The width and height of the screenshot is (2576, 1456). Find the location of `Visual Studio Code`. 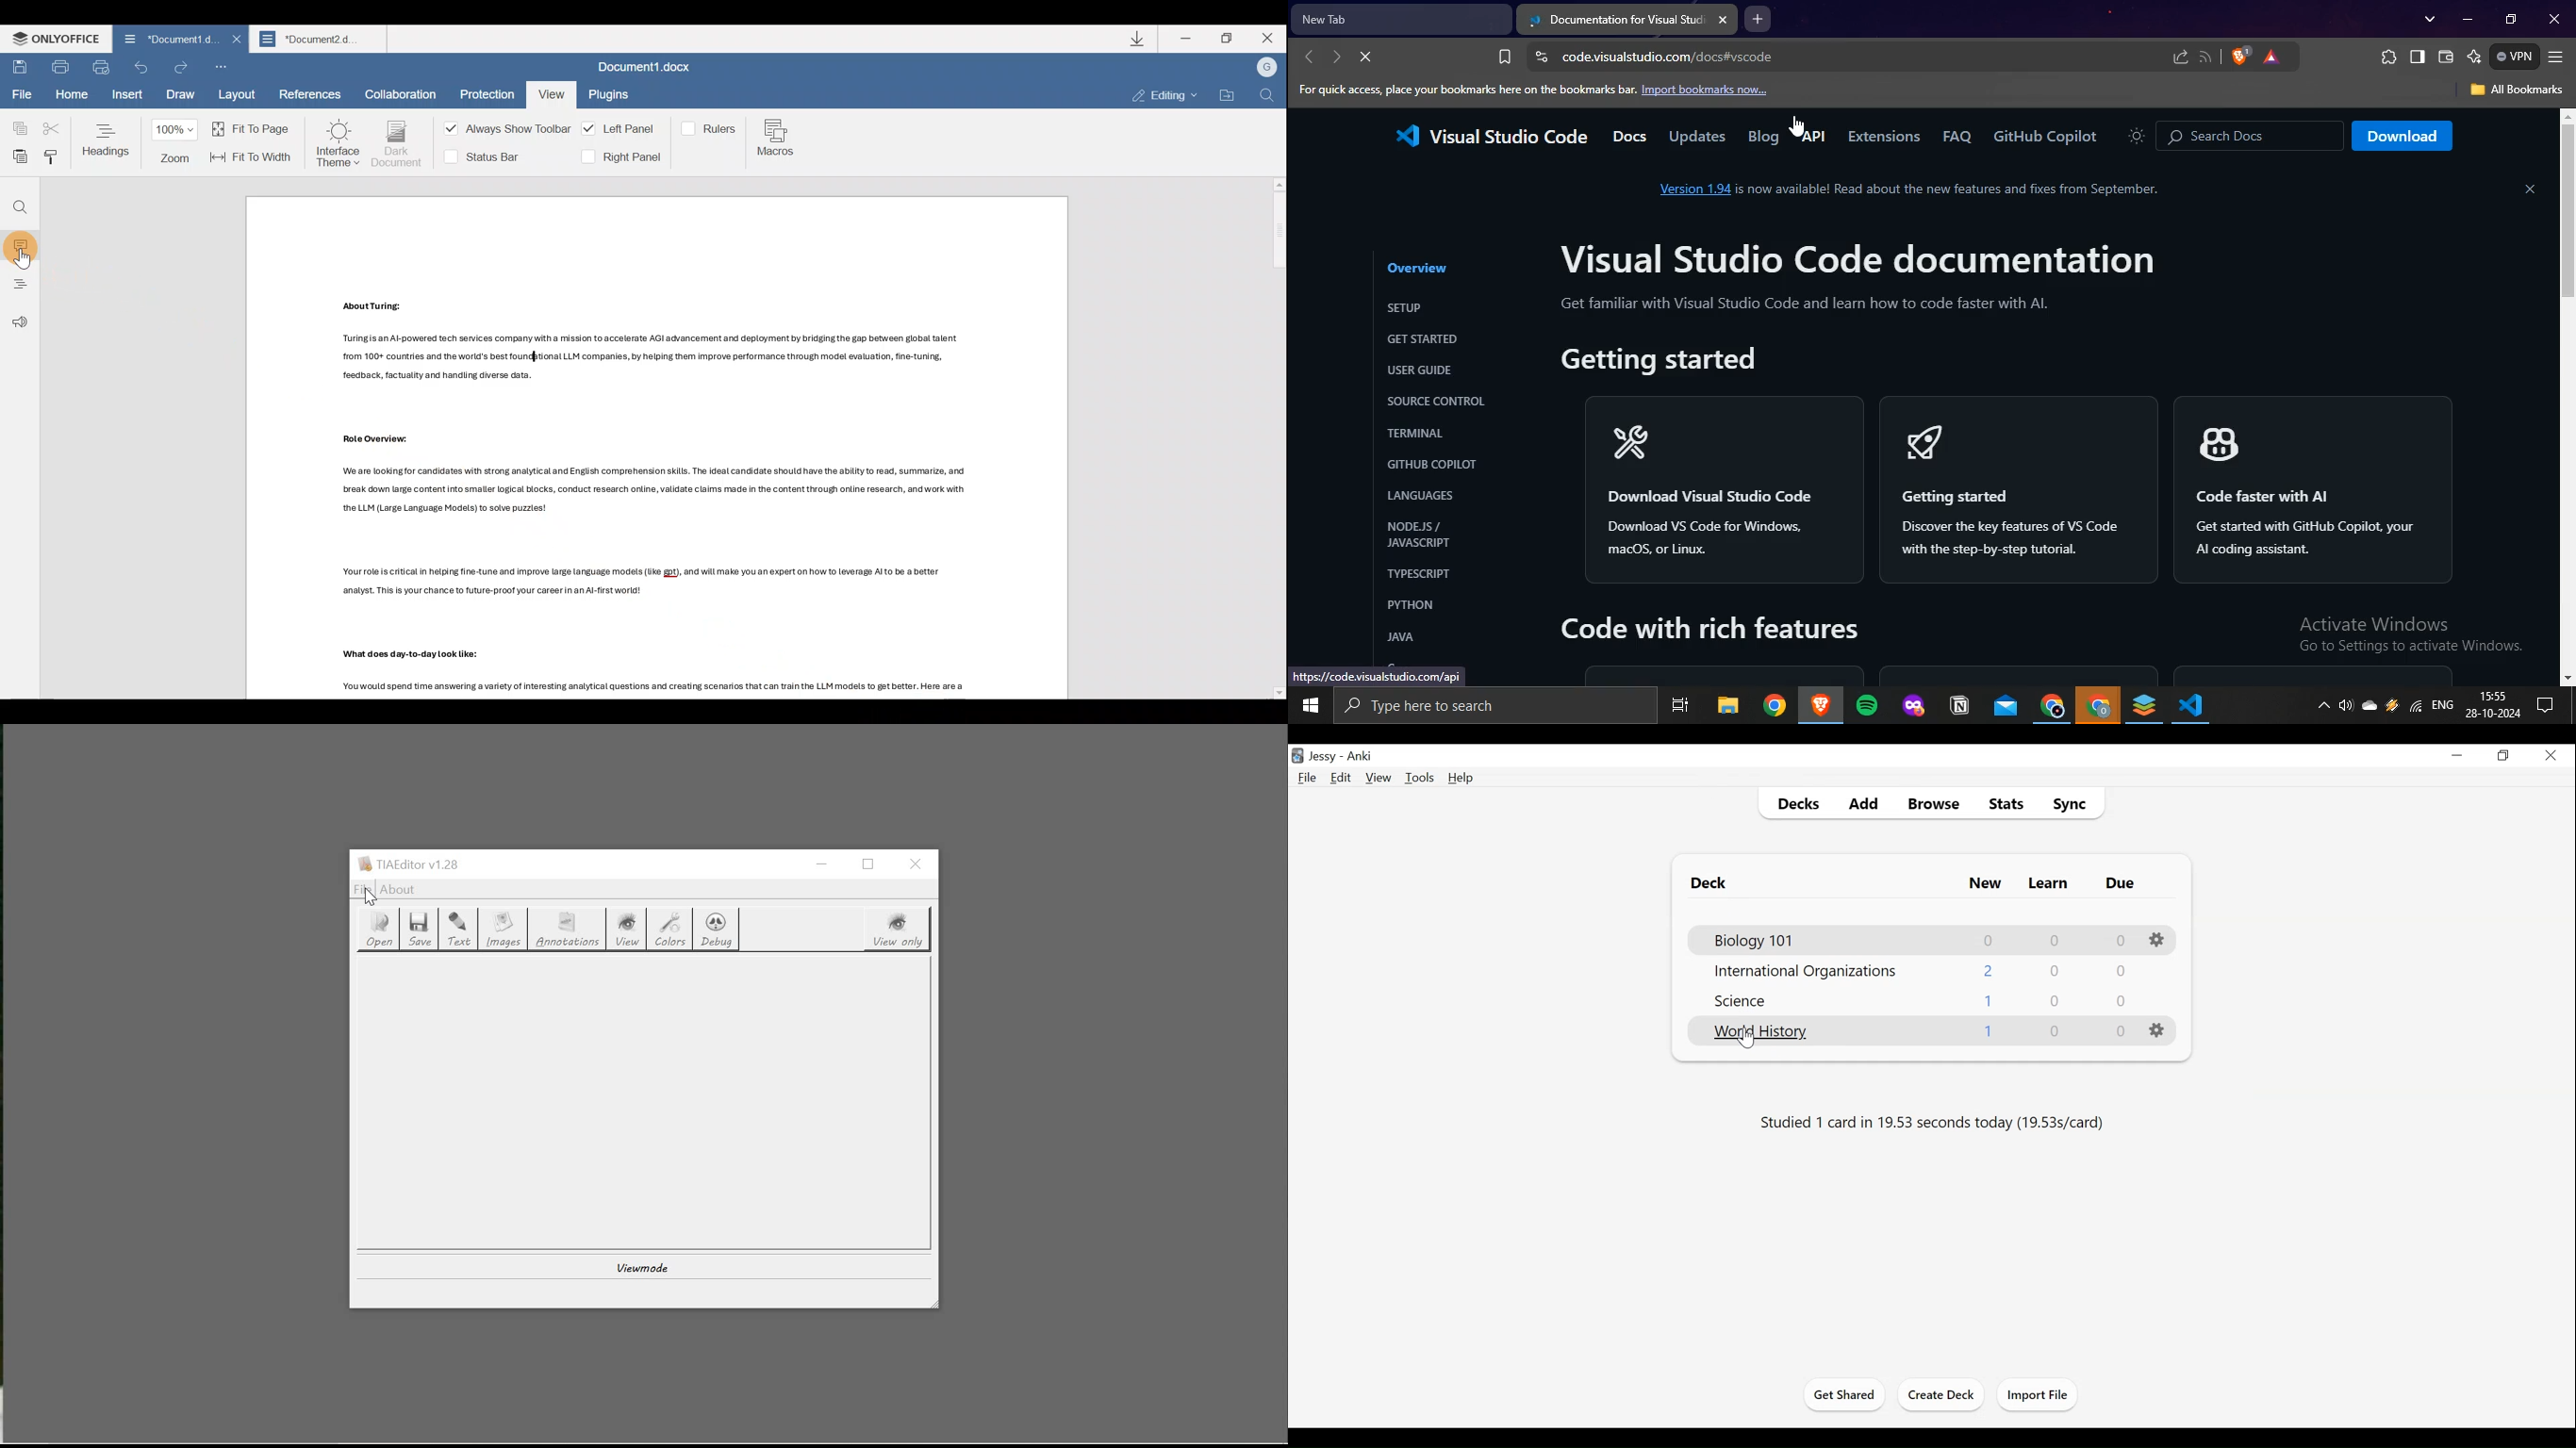

Visual Studio Code is located at coordinates (1493, 136).